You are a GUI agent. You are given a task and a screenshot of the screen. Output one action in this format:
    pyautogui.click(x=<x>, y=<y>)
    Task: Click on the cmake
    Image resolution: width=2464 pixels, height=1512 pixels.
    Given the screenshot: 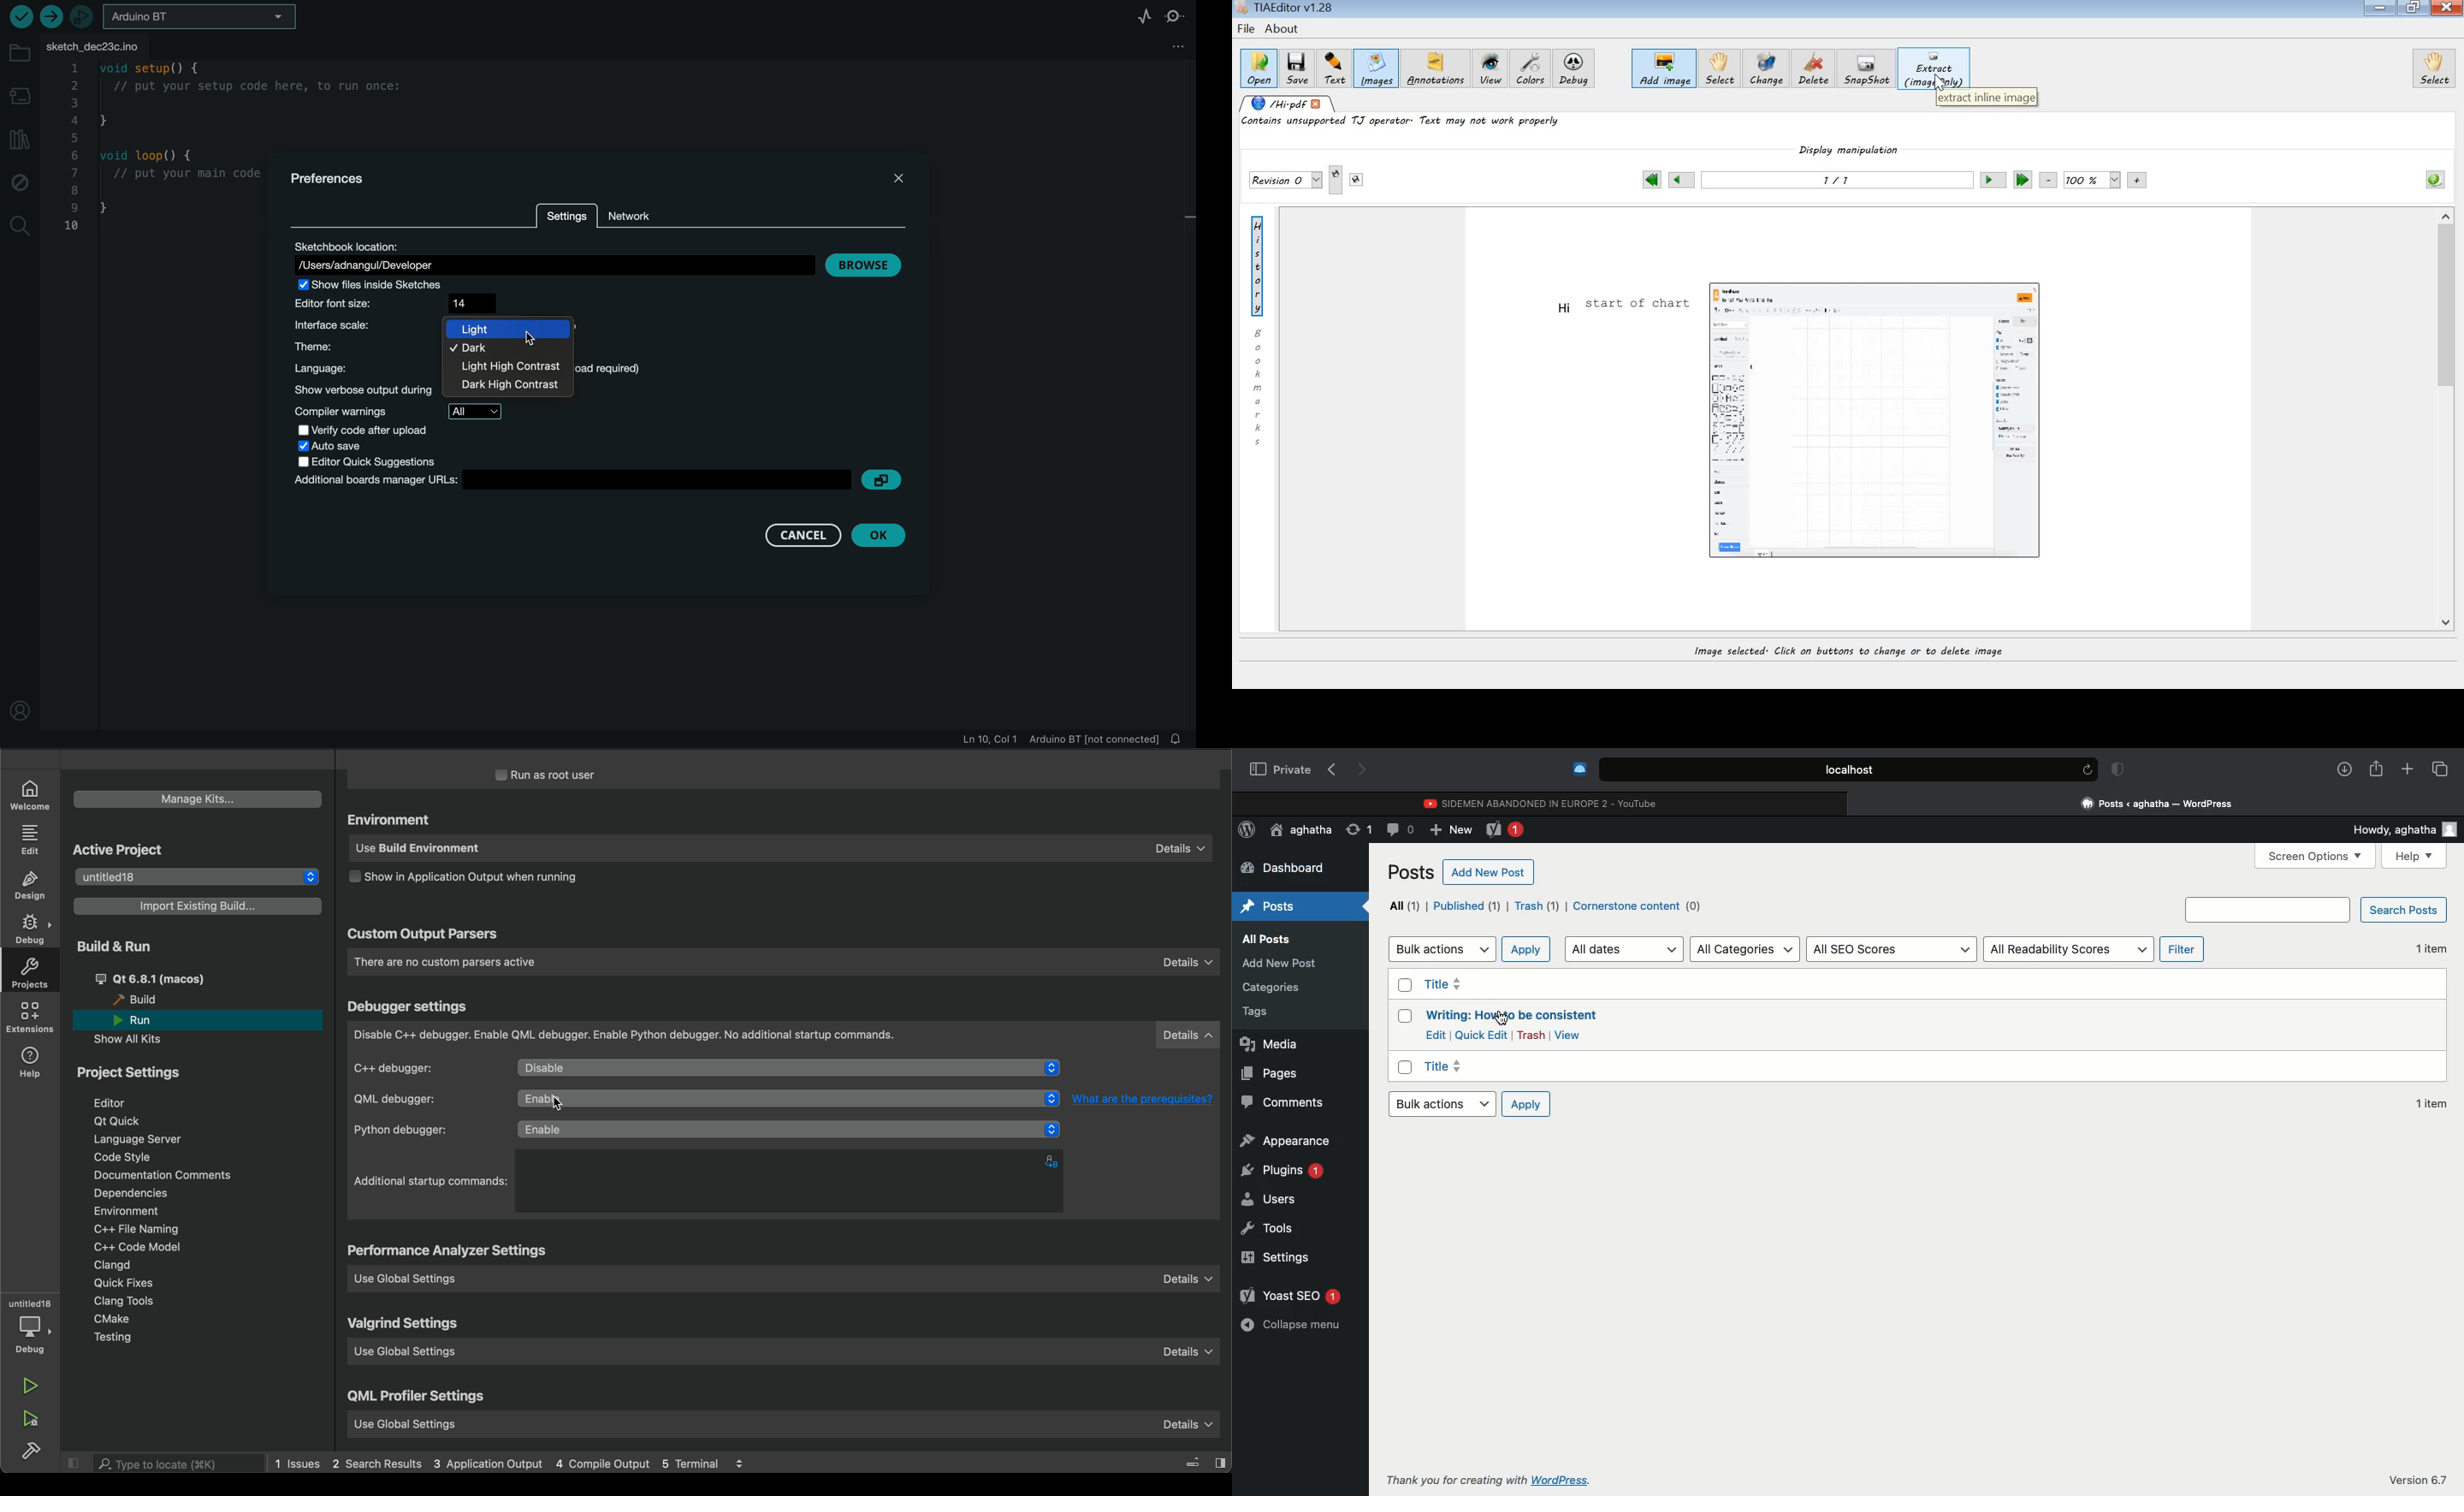 What is the action you would take?
    pyautogui.click(x=112, y=1318)
    